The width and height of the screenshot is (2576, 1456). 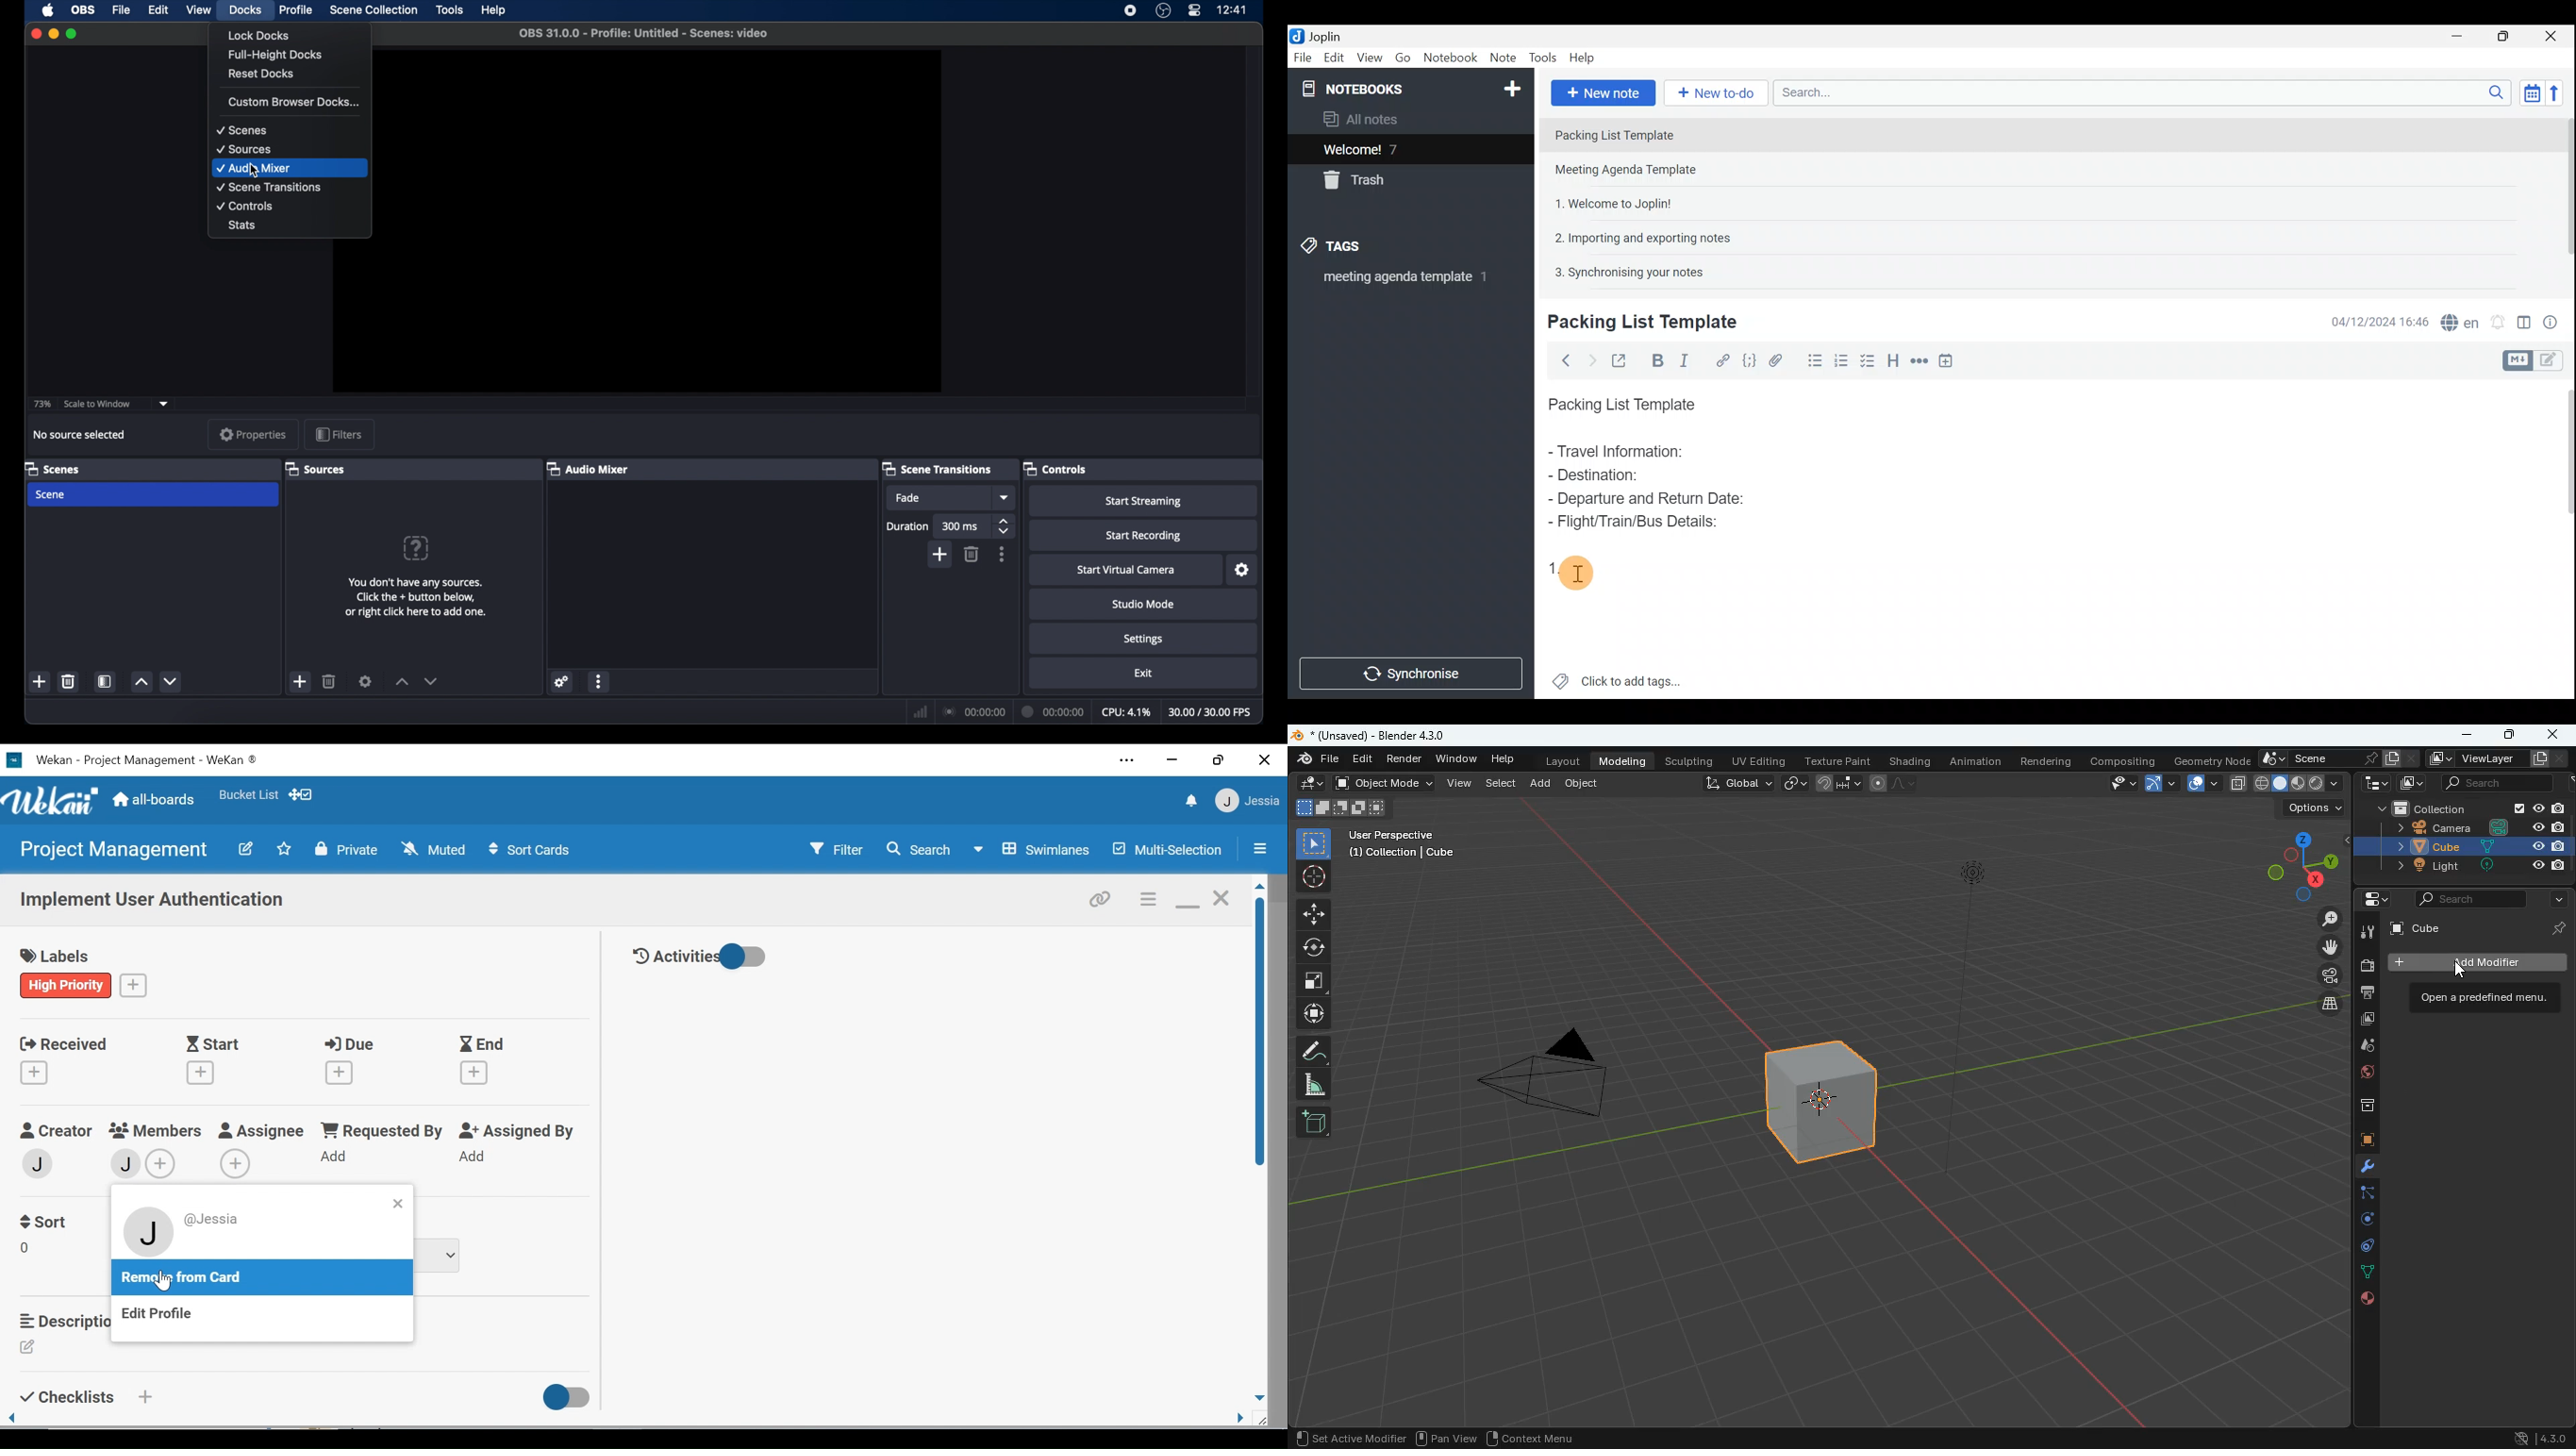 What do you see at coordinates (294, 101) in the screenshot?
I see `custom browser docks` at bounding box center [294, 101].